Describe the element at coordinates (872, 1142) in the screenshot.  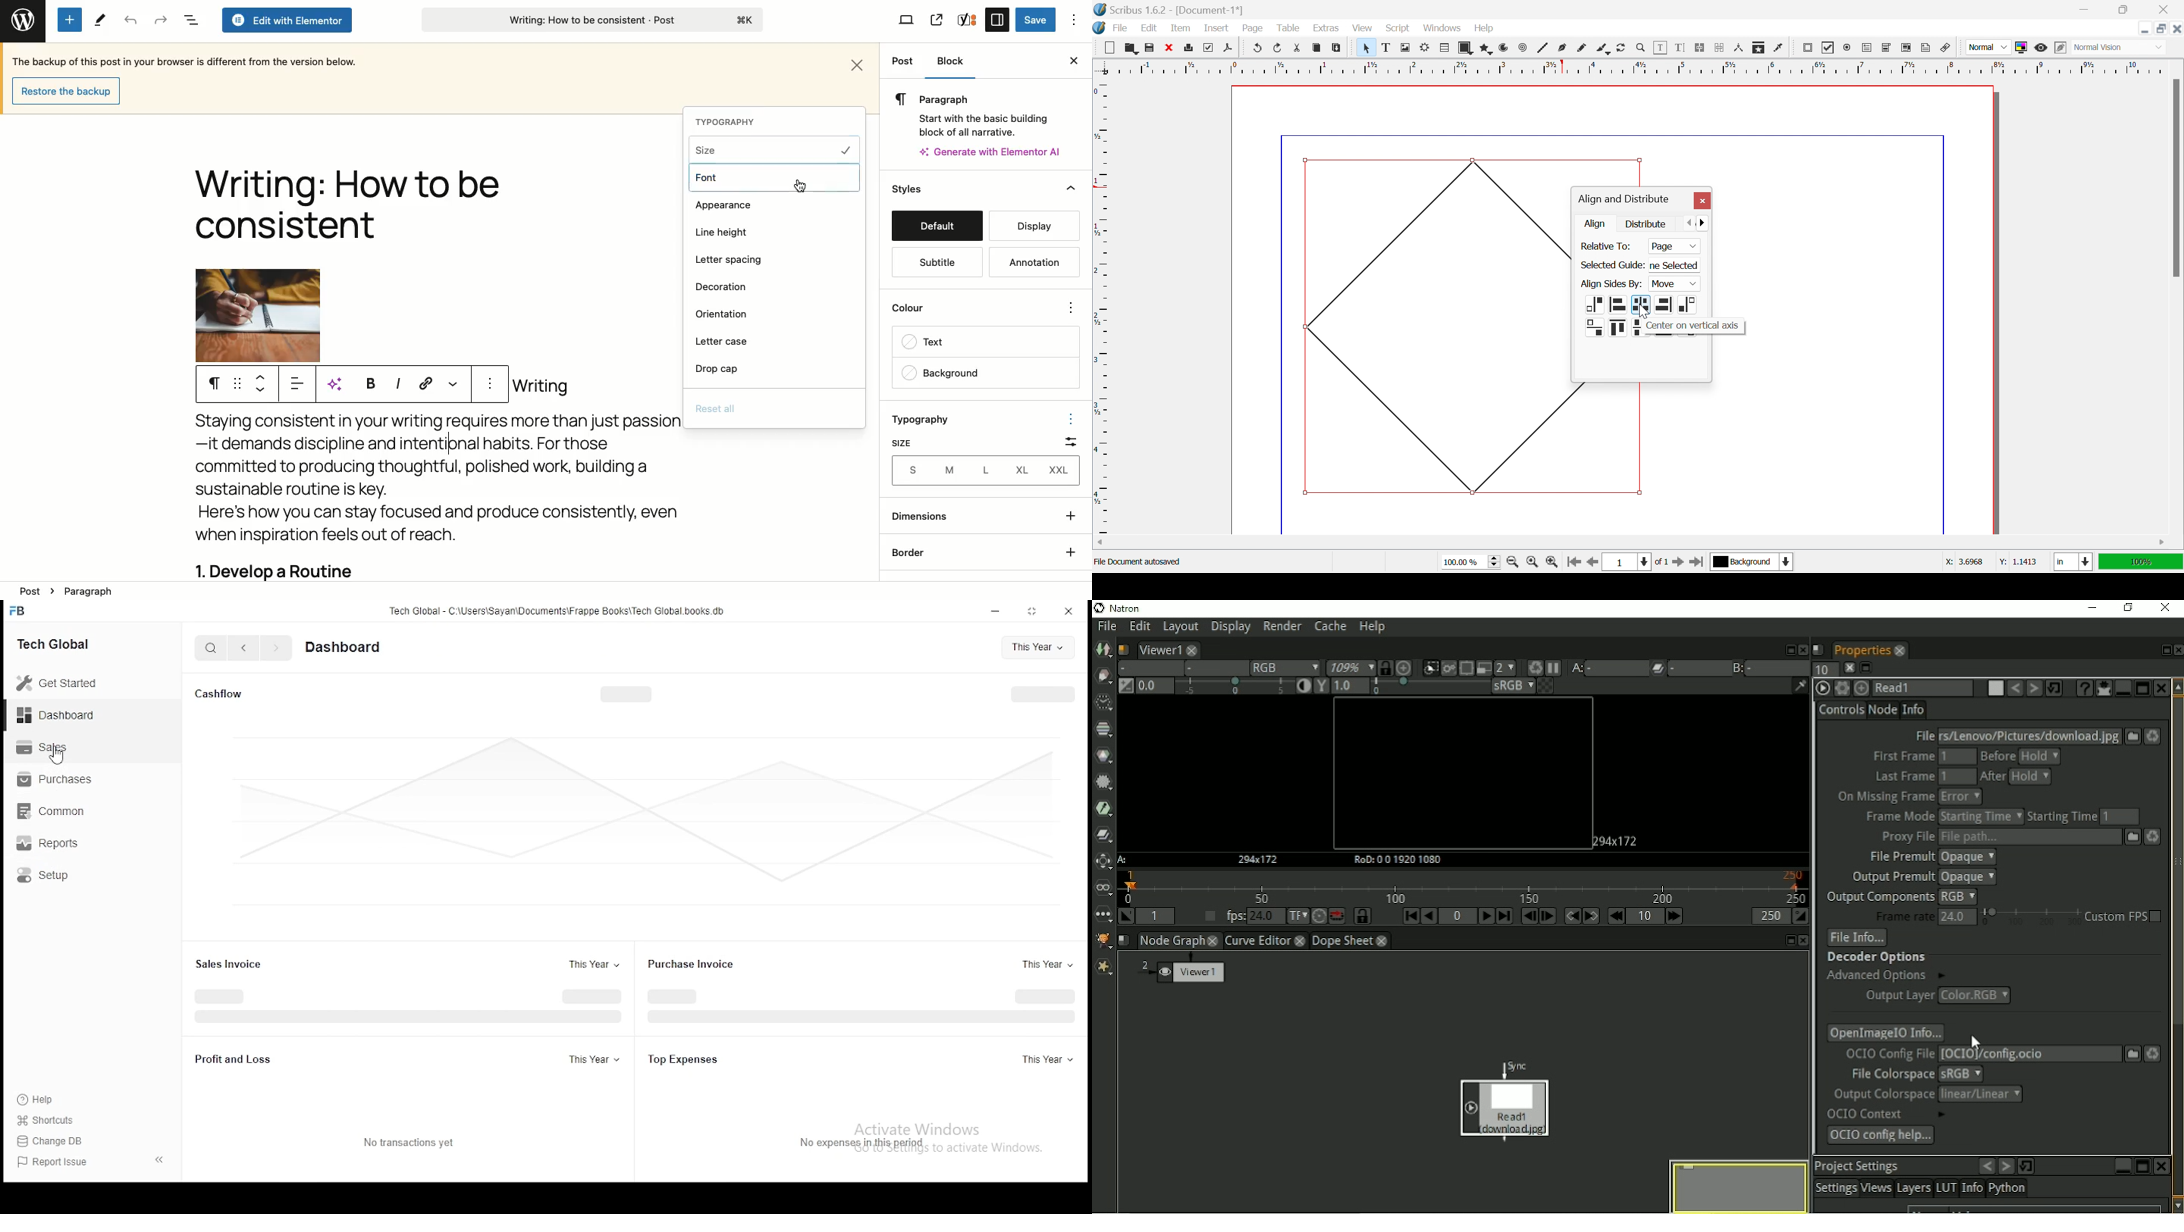
I see `no expenses in this period` at that location.